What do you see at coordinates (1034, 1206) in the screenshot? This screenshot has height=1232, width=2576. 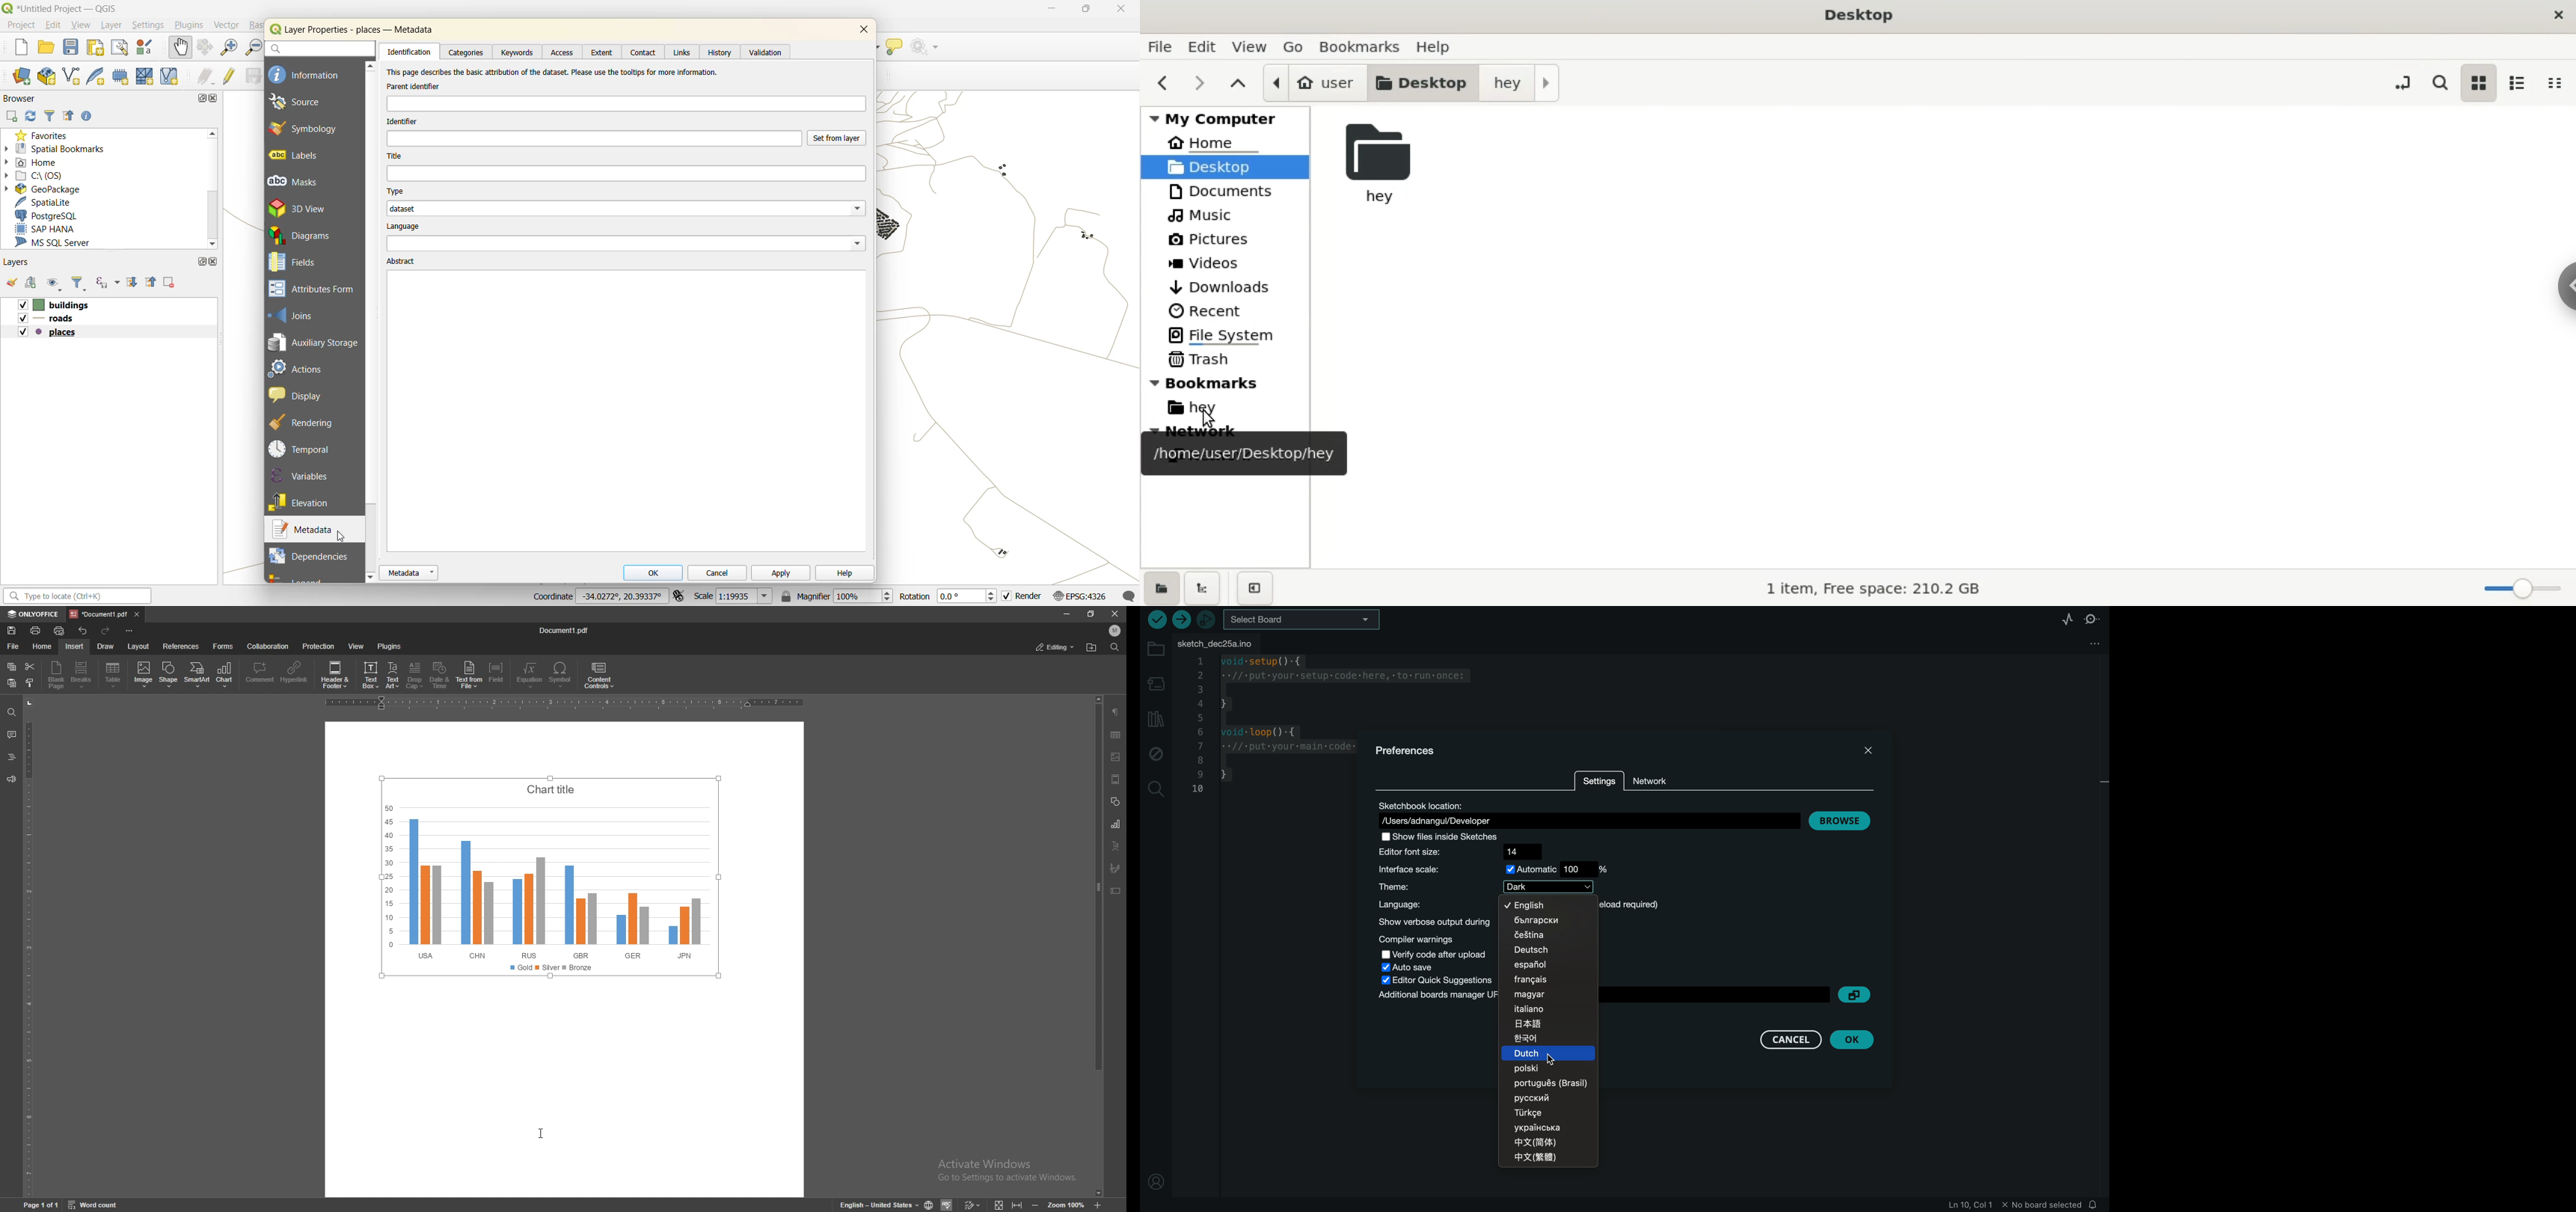 I see `minimize` at bounding box center [1034, 1206].